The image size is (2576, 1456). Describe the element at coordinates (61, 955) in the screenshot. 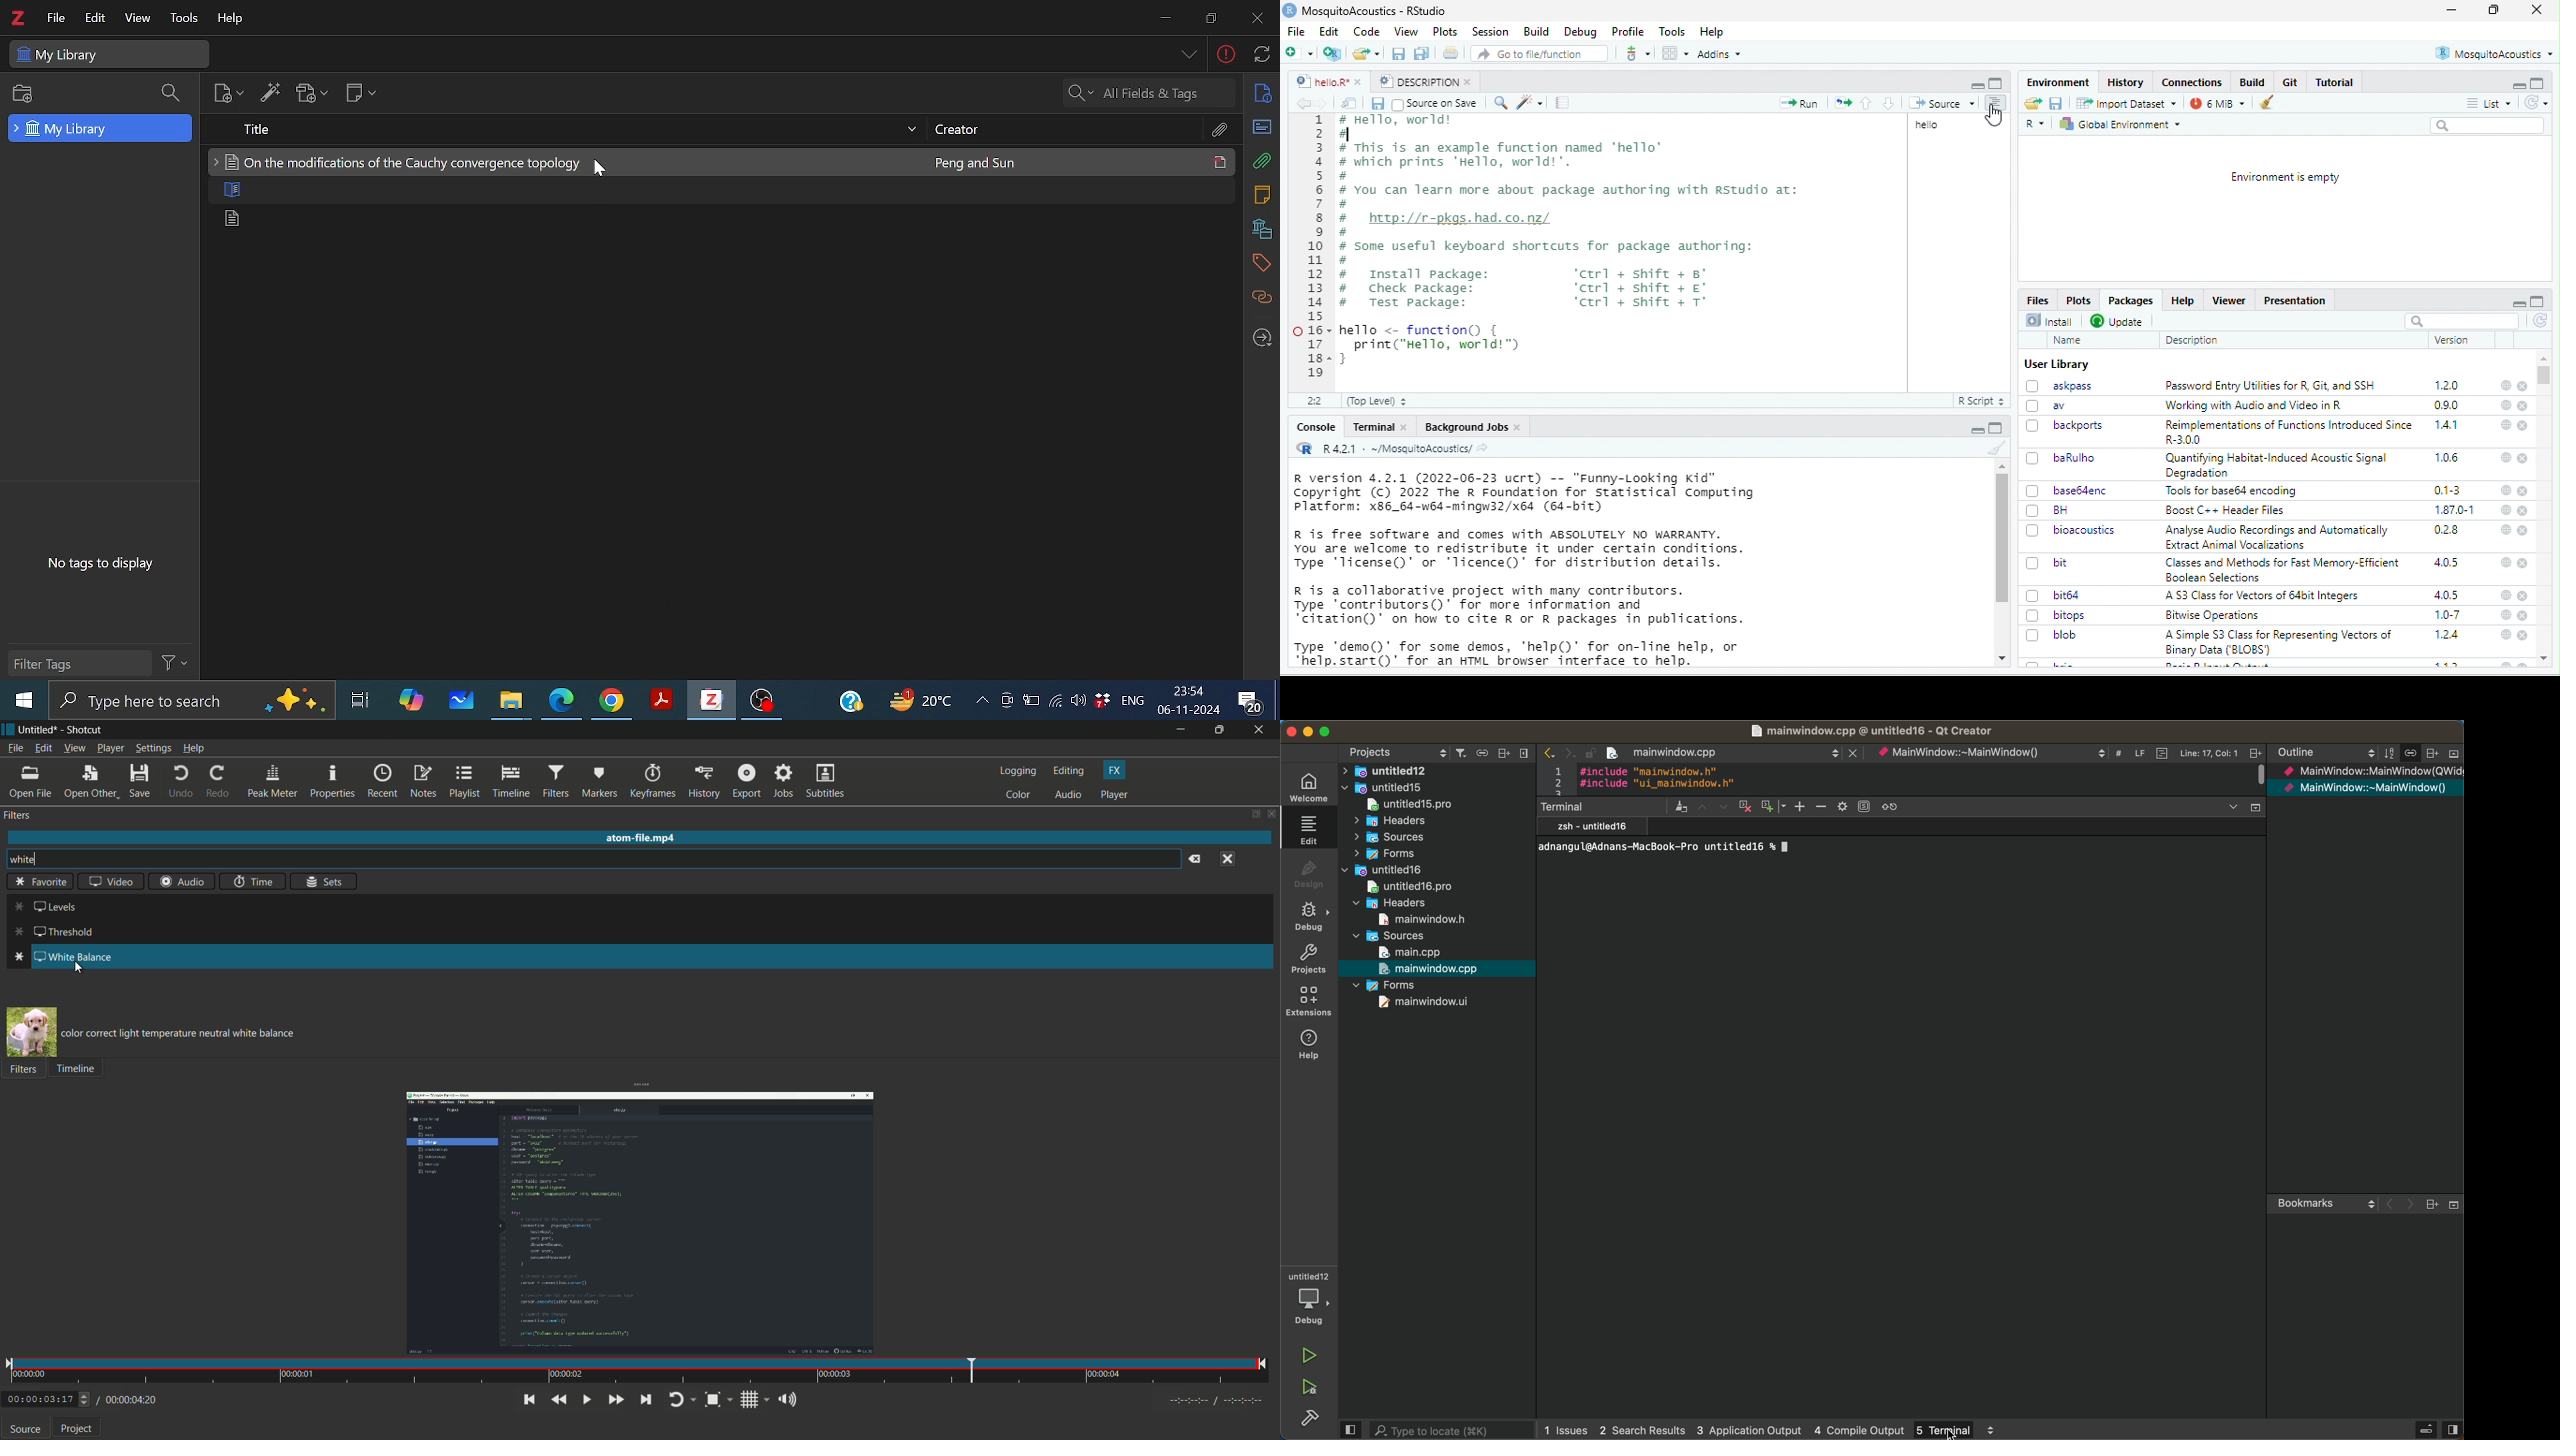

I see `white balance` at that location.